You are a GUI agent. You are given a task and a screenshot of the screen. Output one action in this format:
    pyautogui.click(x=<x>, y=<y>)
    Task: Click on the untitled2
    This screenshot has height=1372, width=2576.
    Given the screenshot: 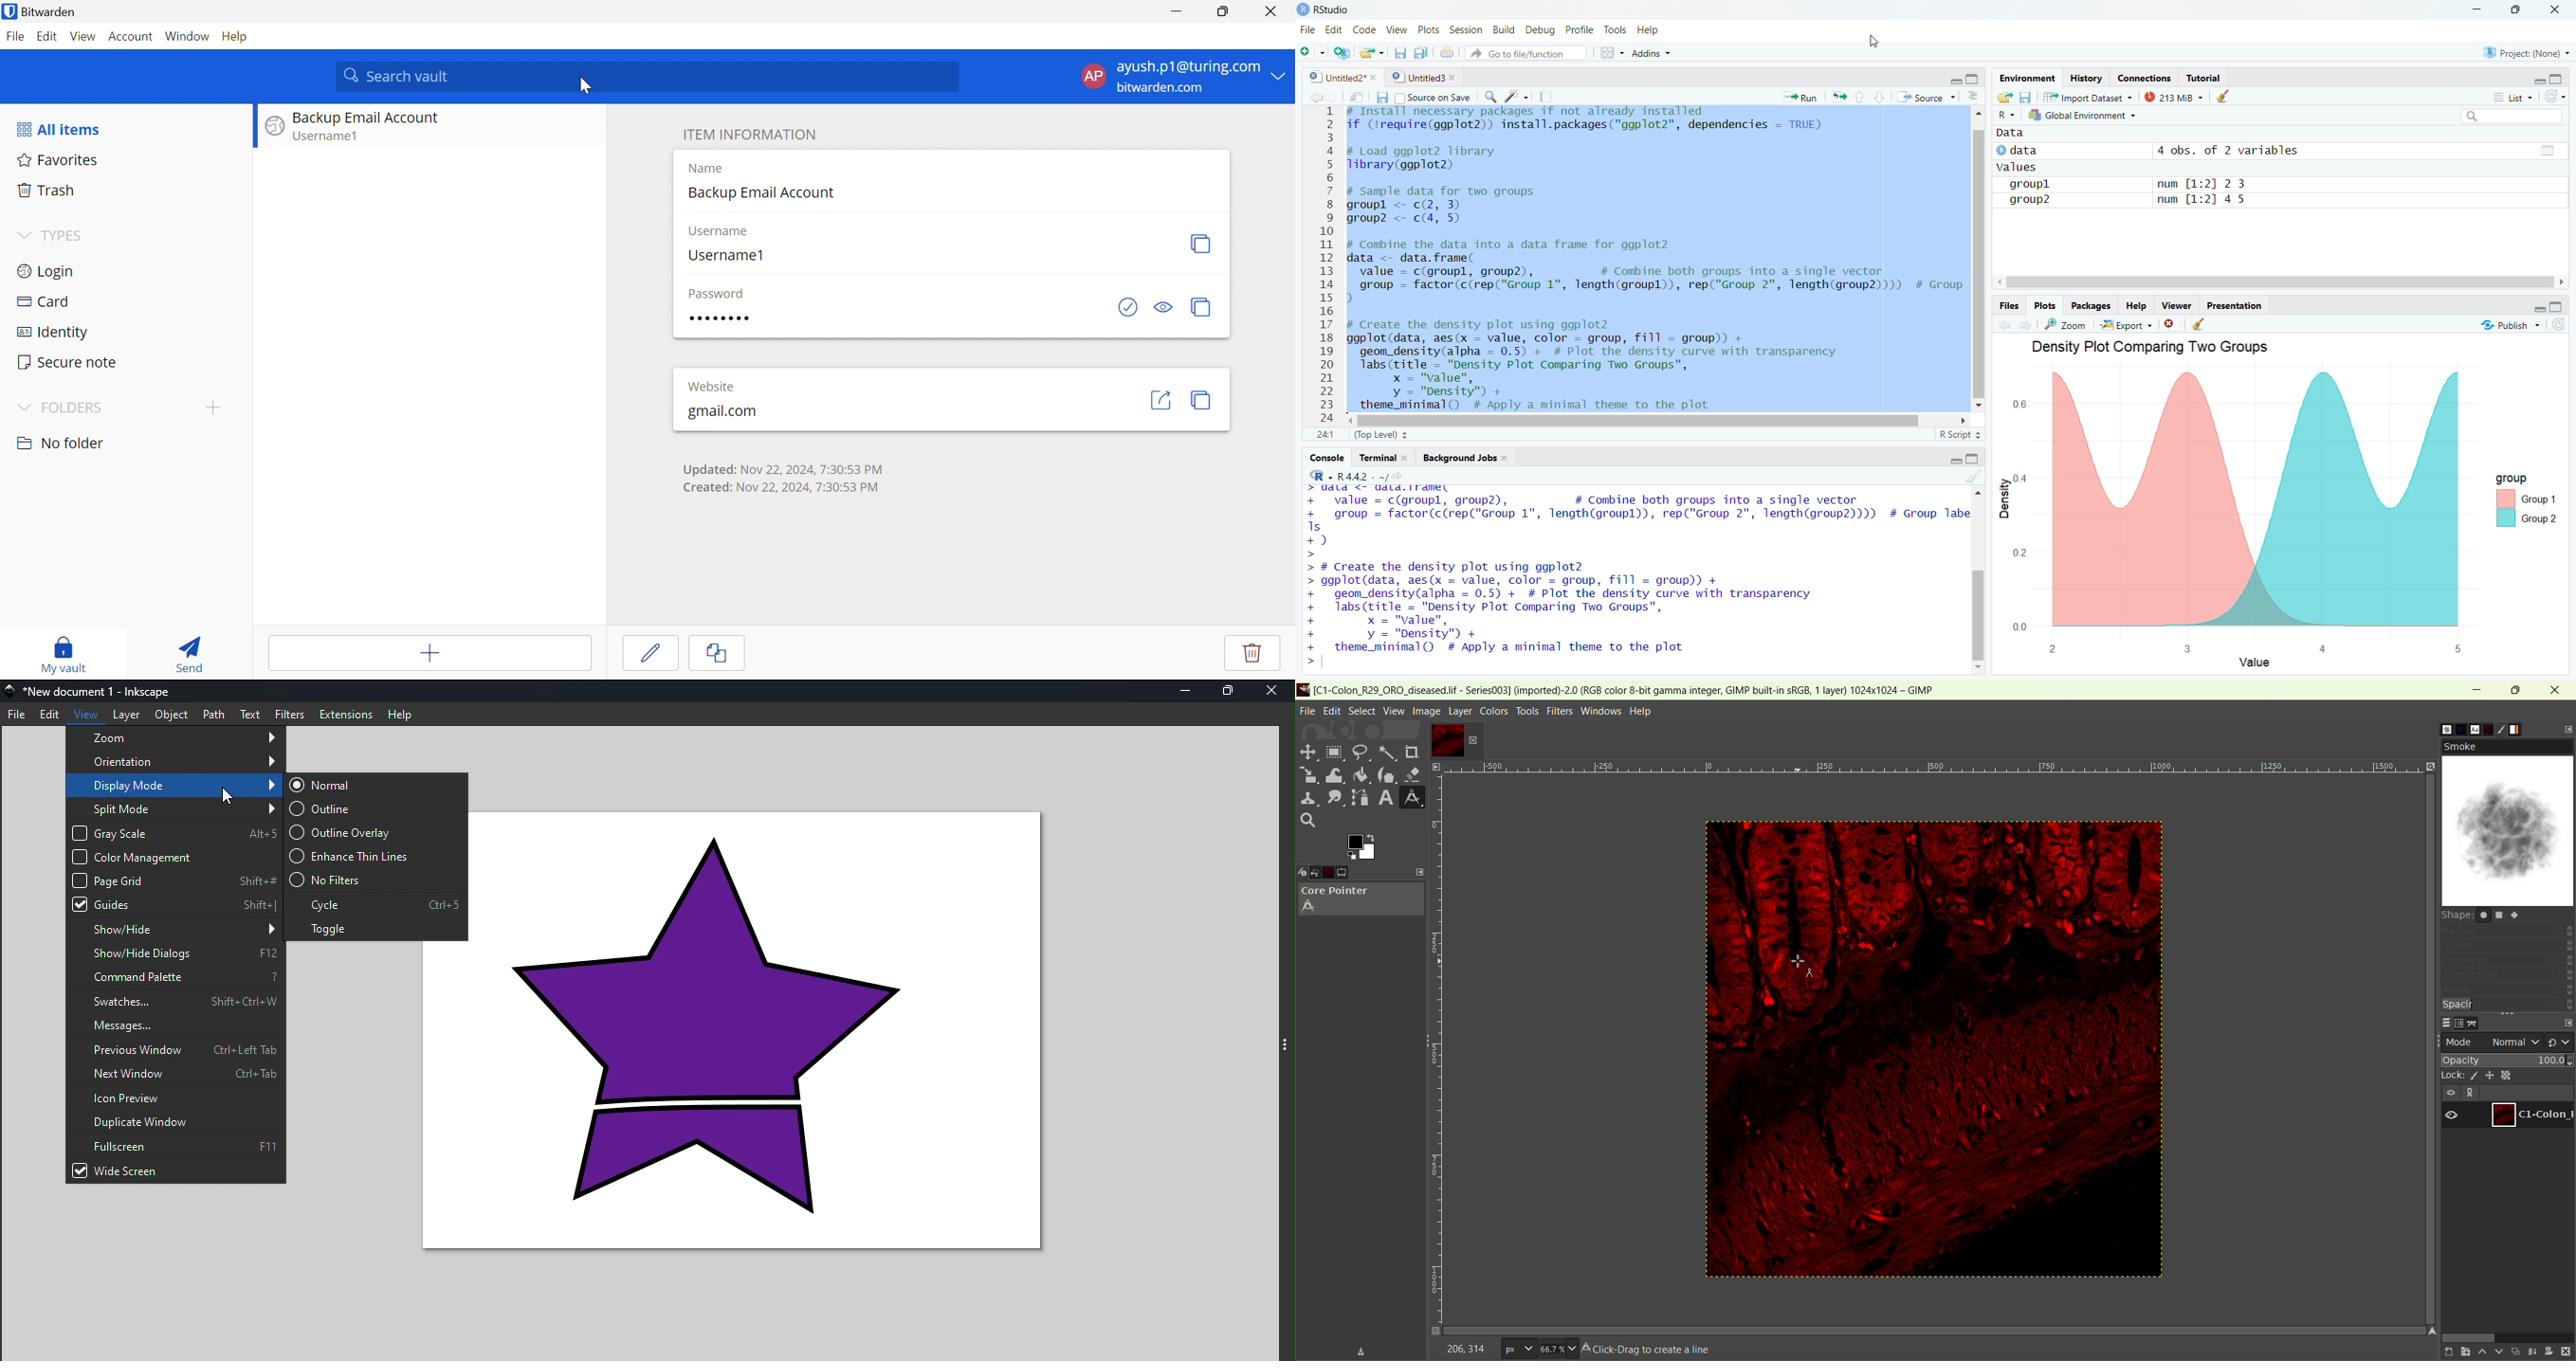 What is the action you would take?
    pyautogui.click(x=1338, y=77)
    